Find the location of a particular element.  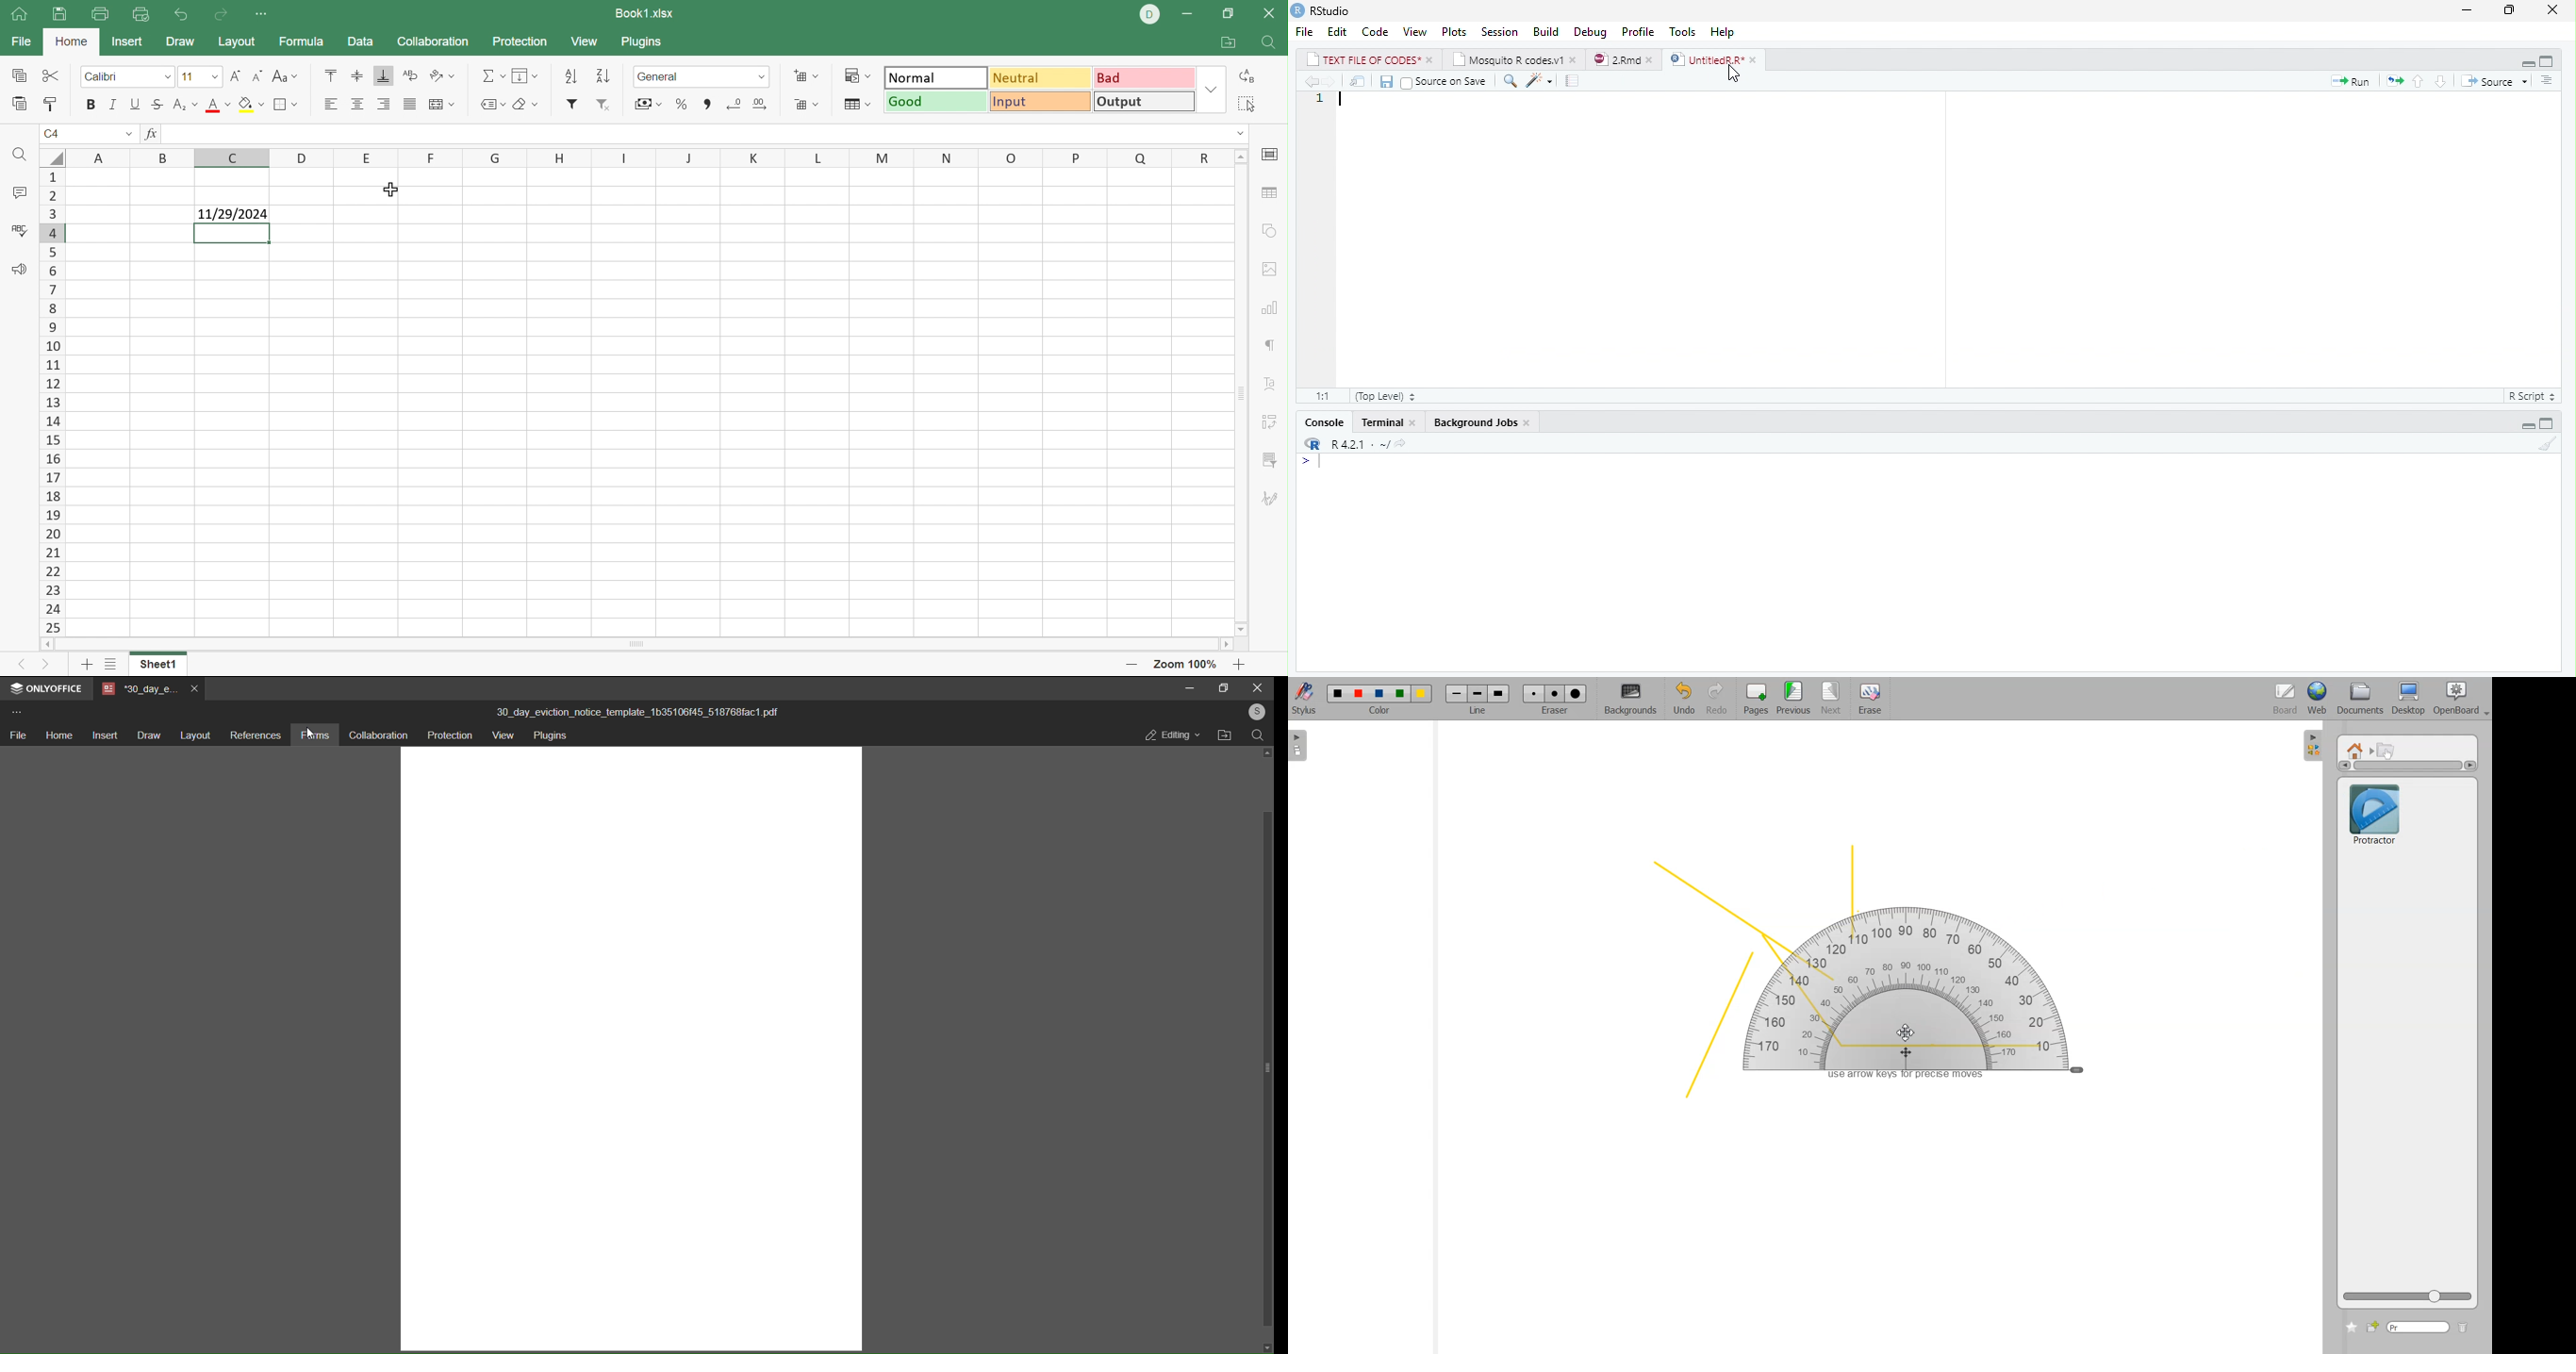

view is located at coordinates (1415, 32).